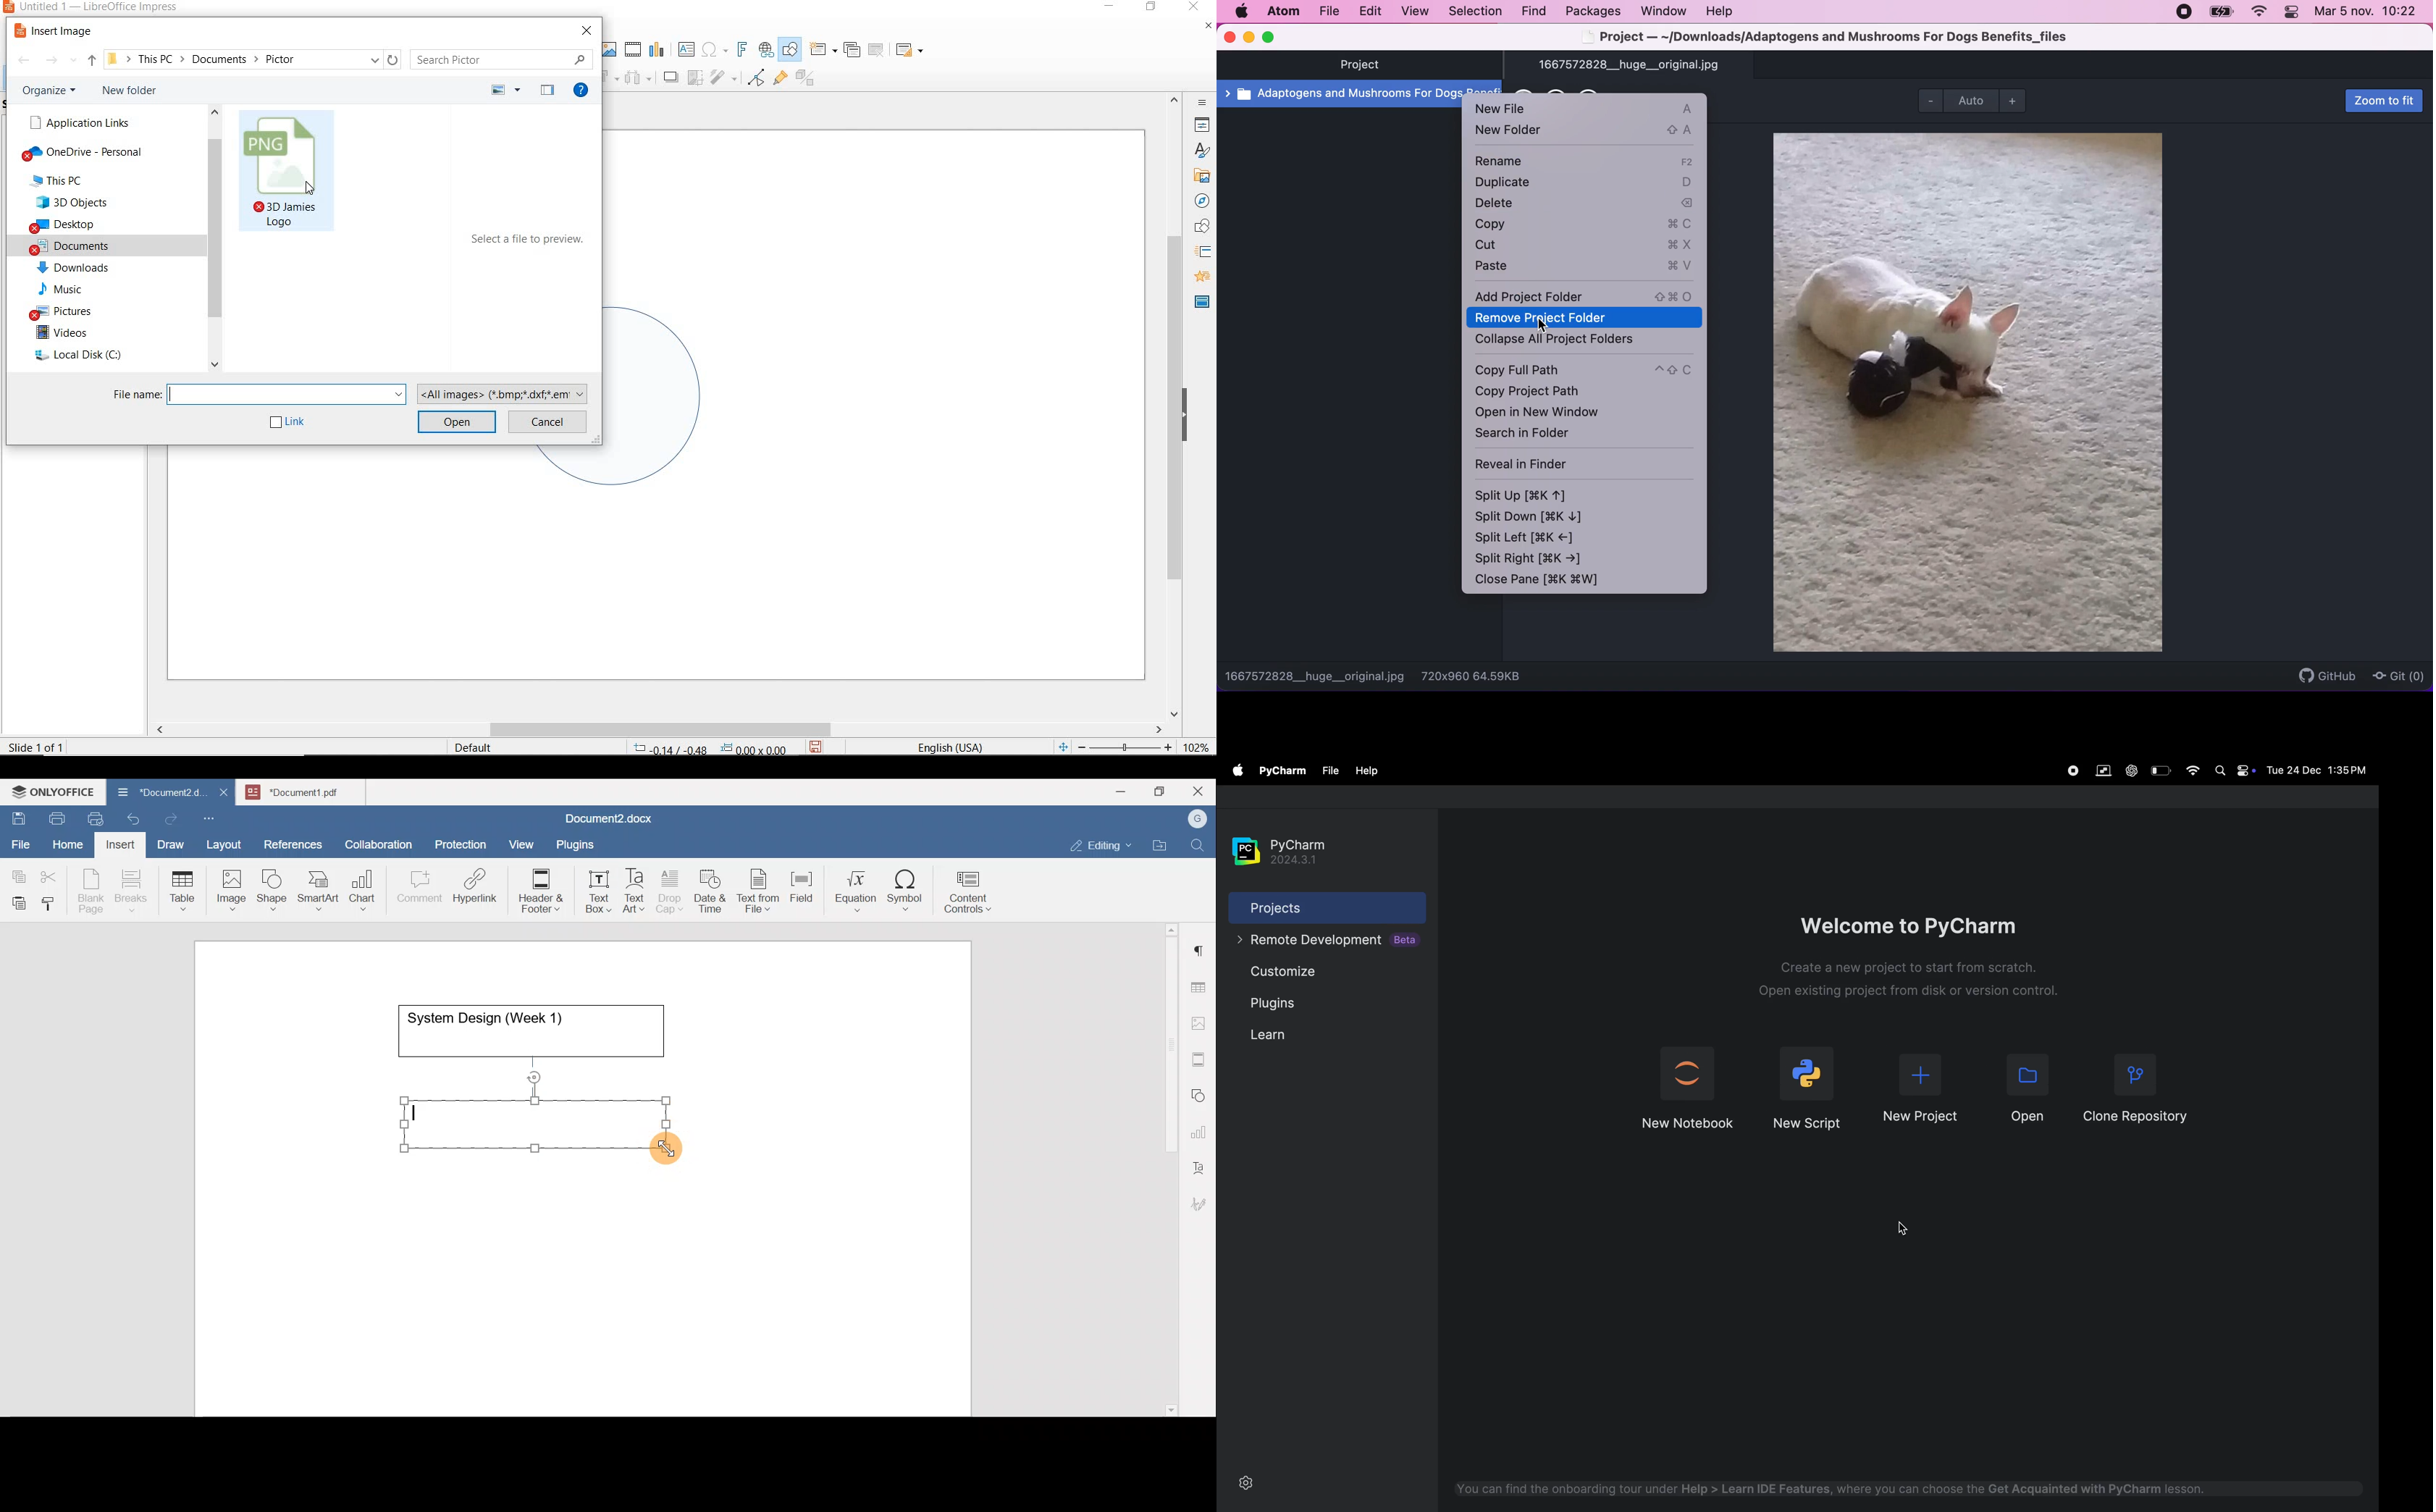  I want to click on hide the preview pane, so click(547, 91).